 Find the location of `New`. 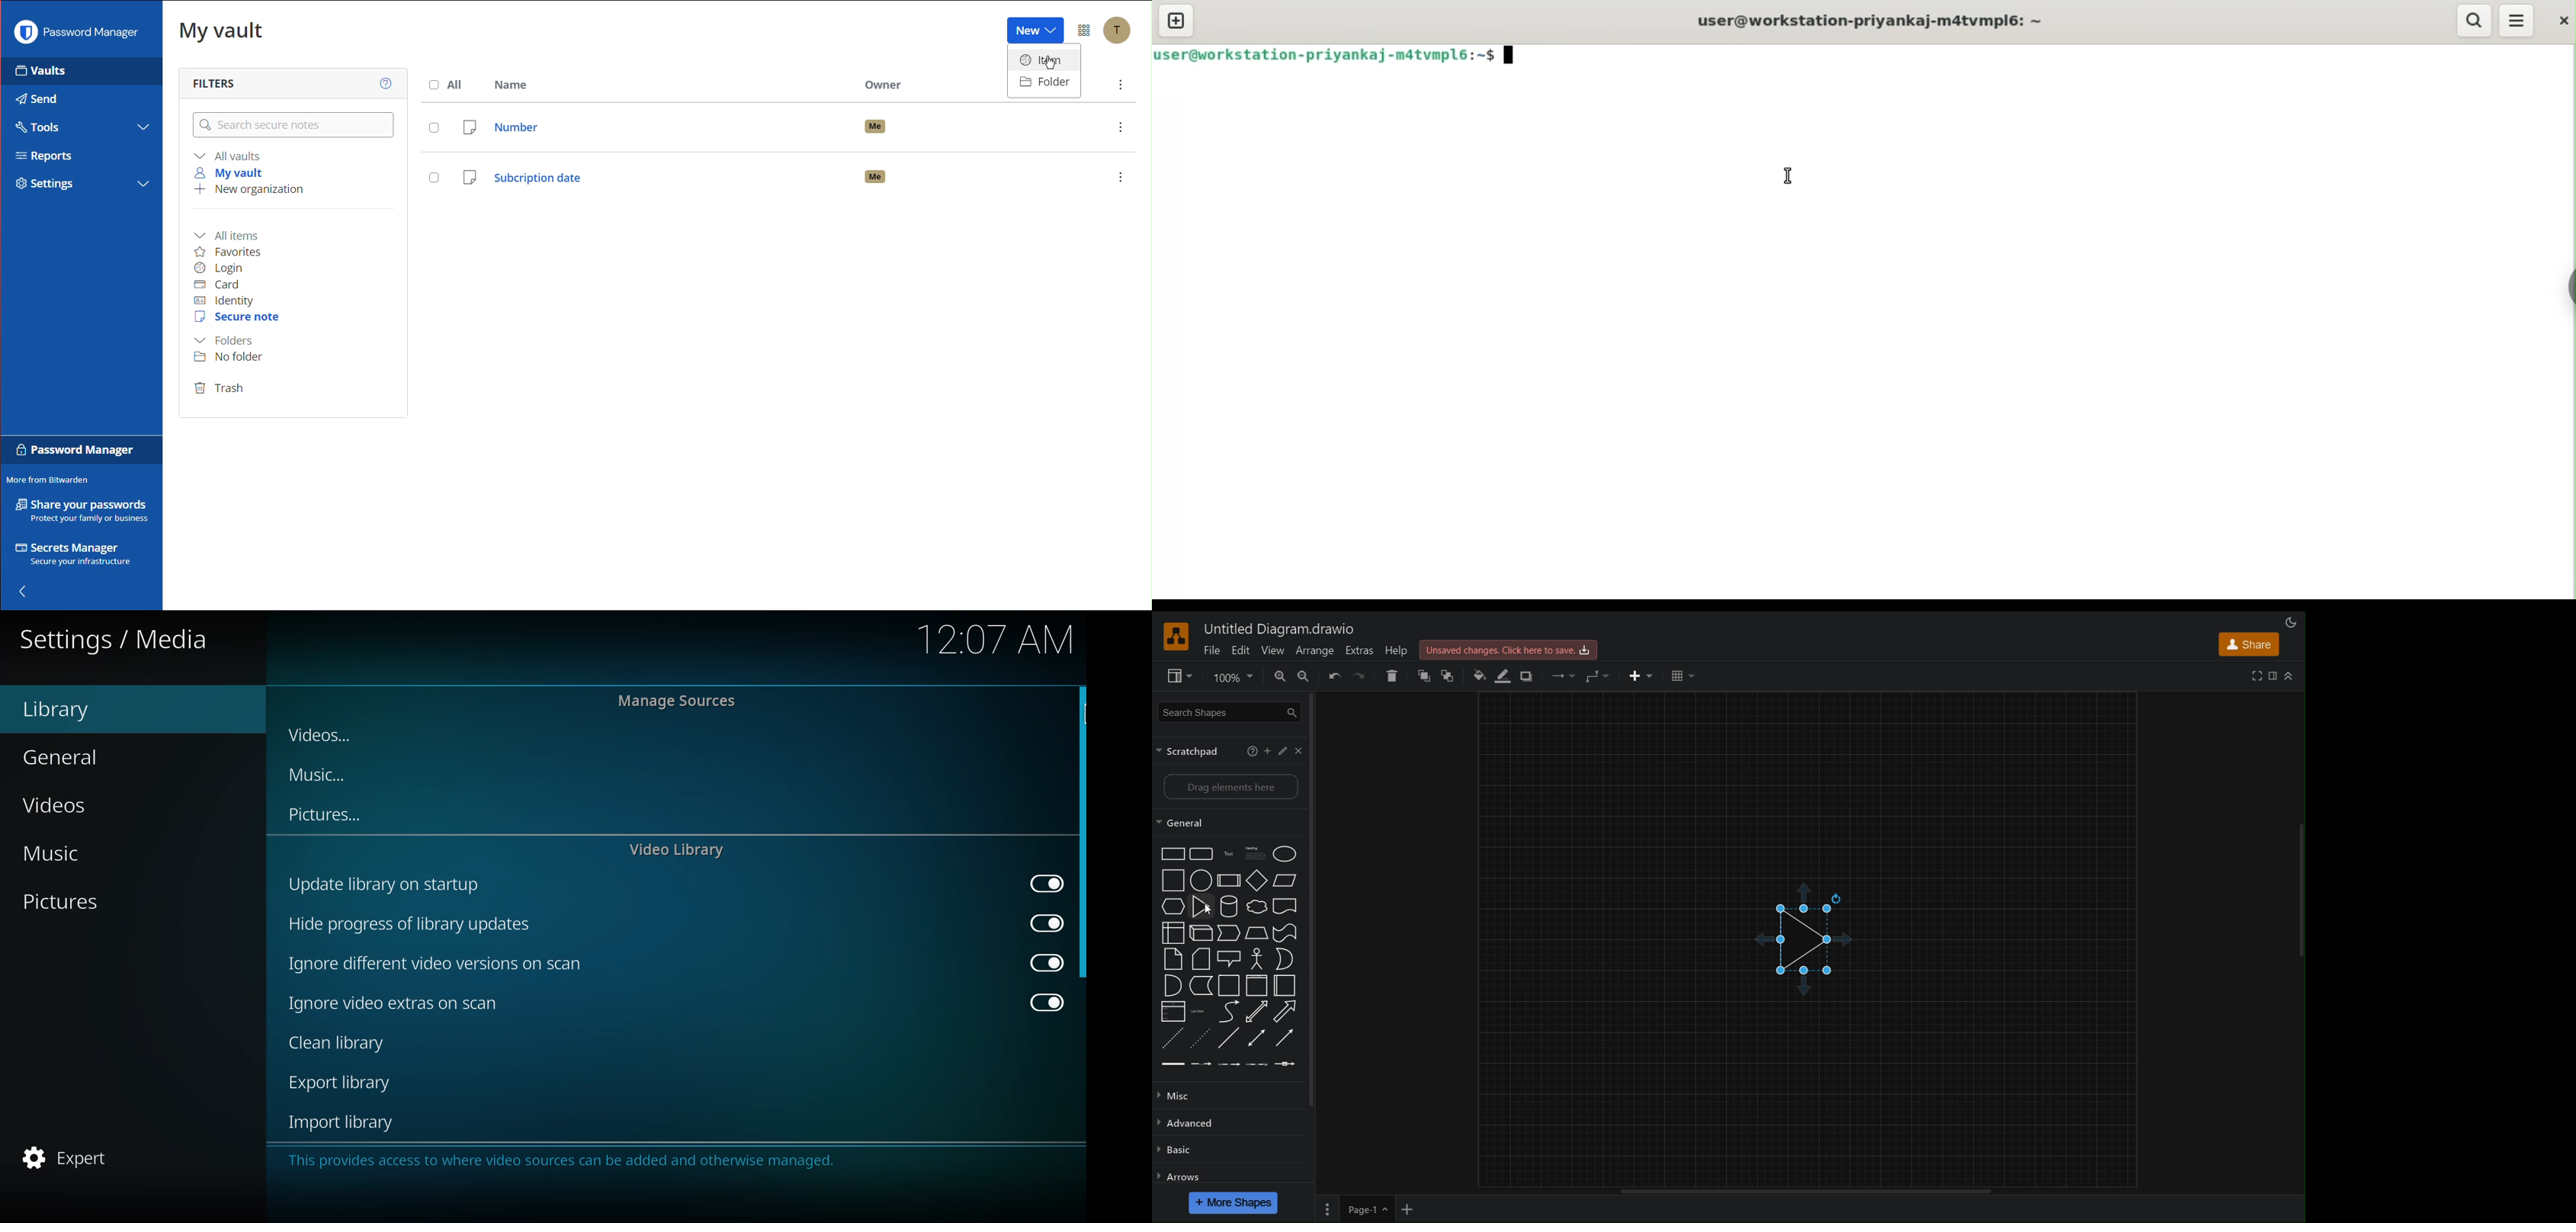

New is located at coordinates (1035, 28).